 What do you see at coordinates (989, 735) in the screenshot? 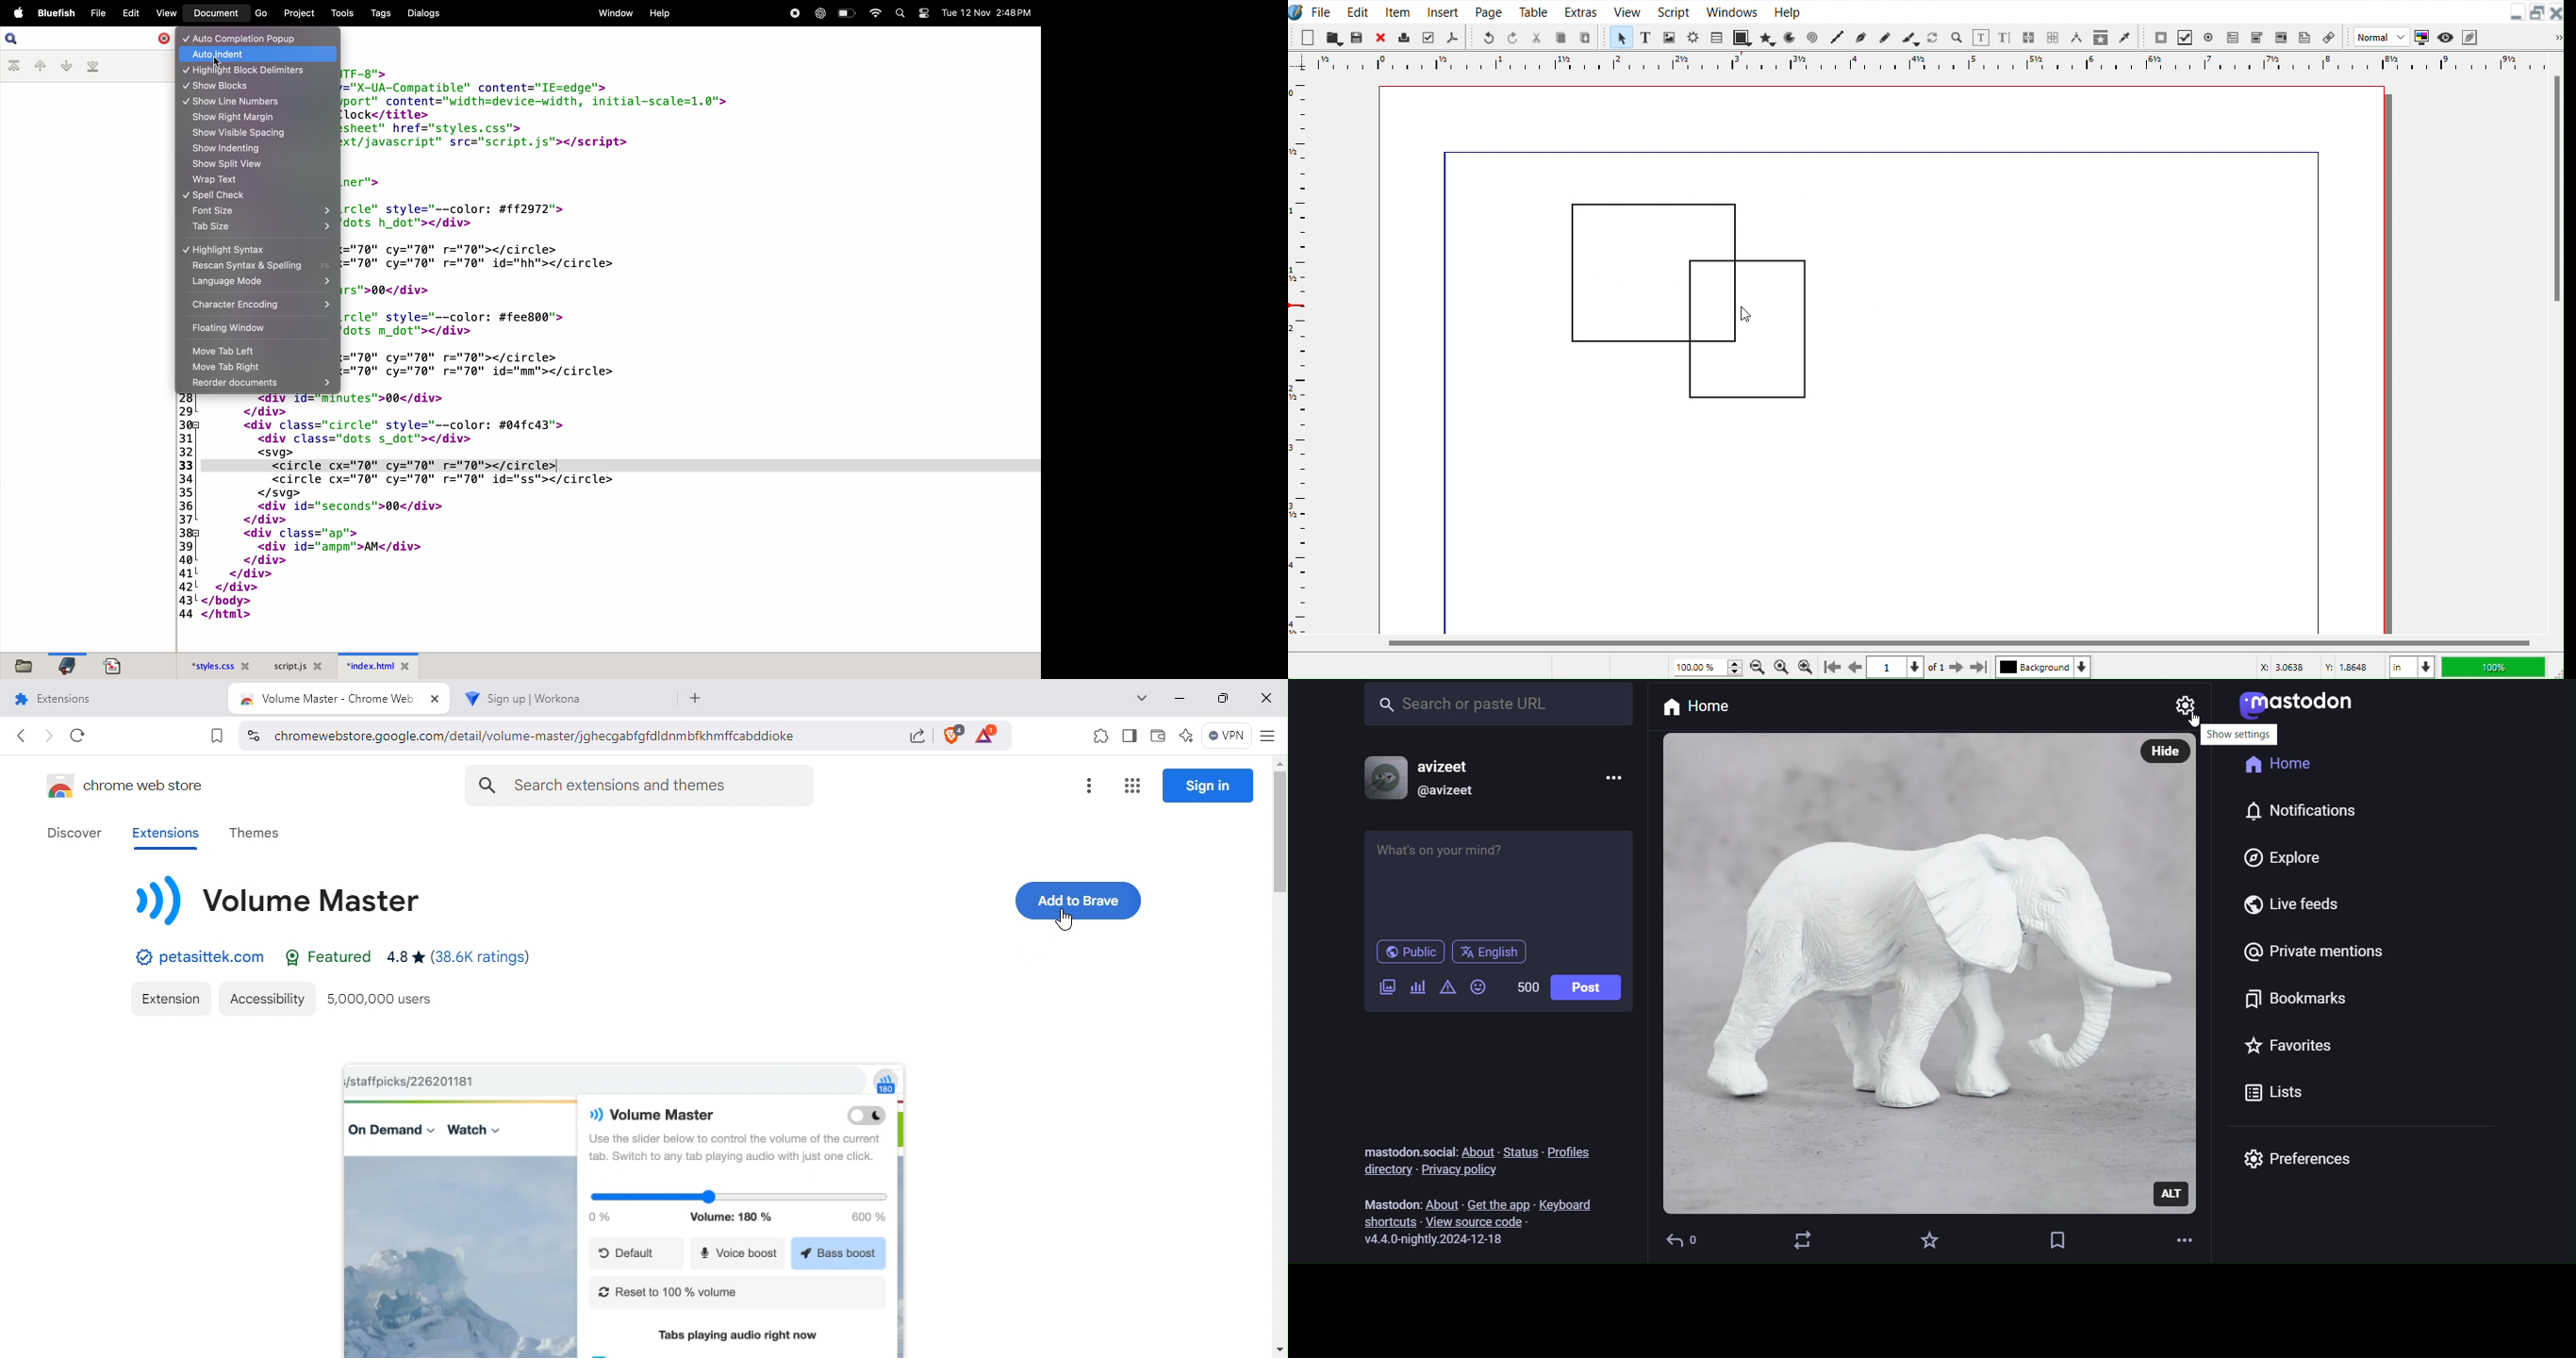
I see `Tokens` at bounding box center [989, 735].